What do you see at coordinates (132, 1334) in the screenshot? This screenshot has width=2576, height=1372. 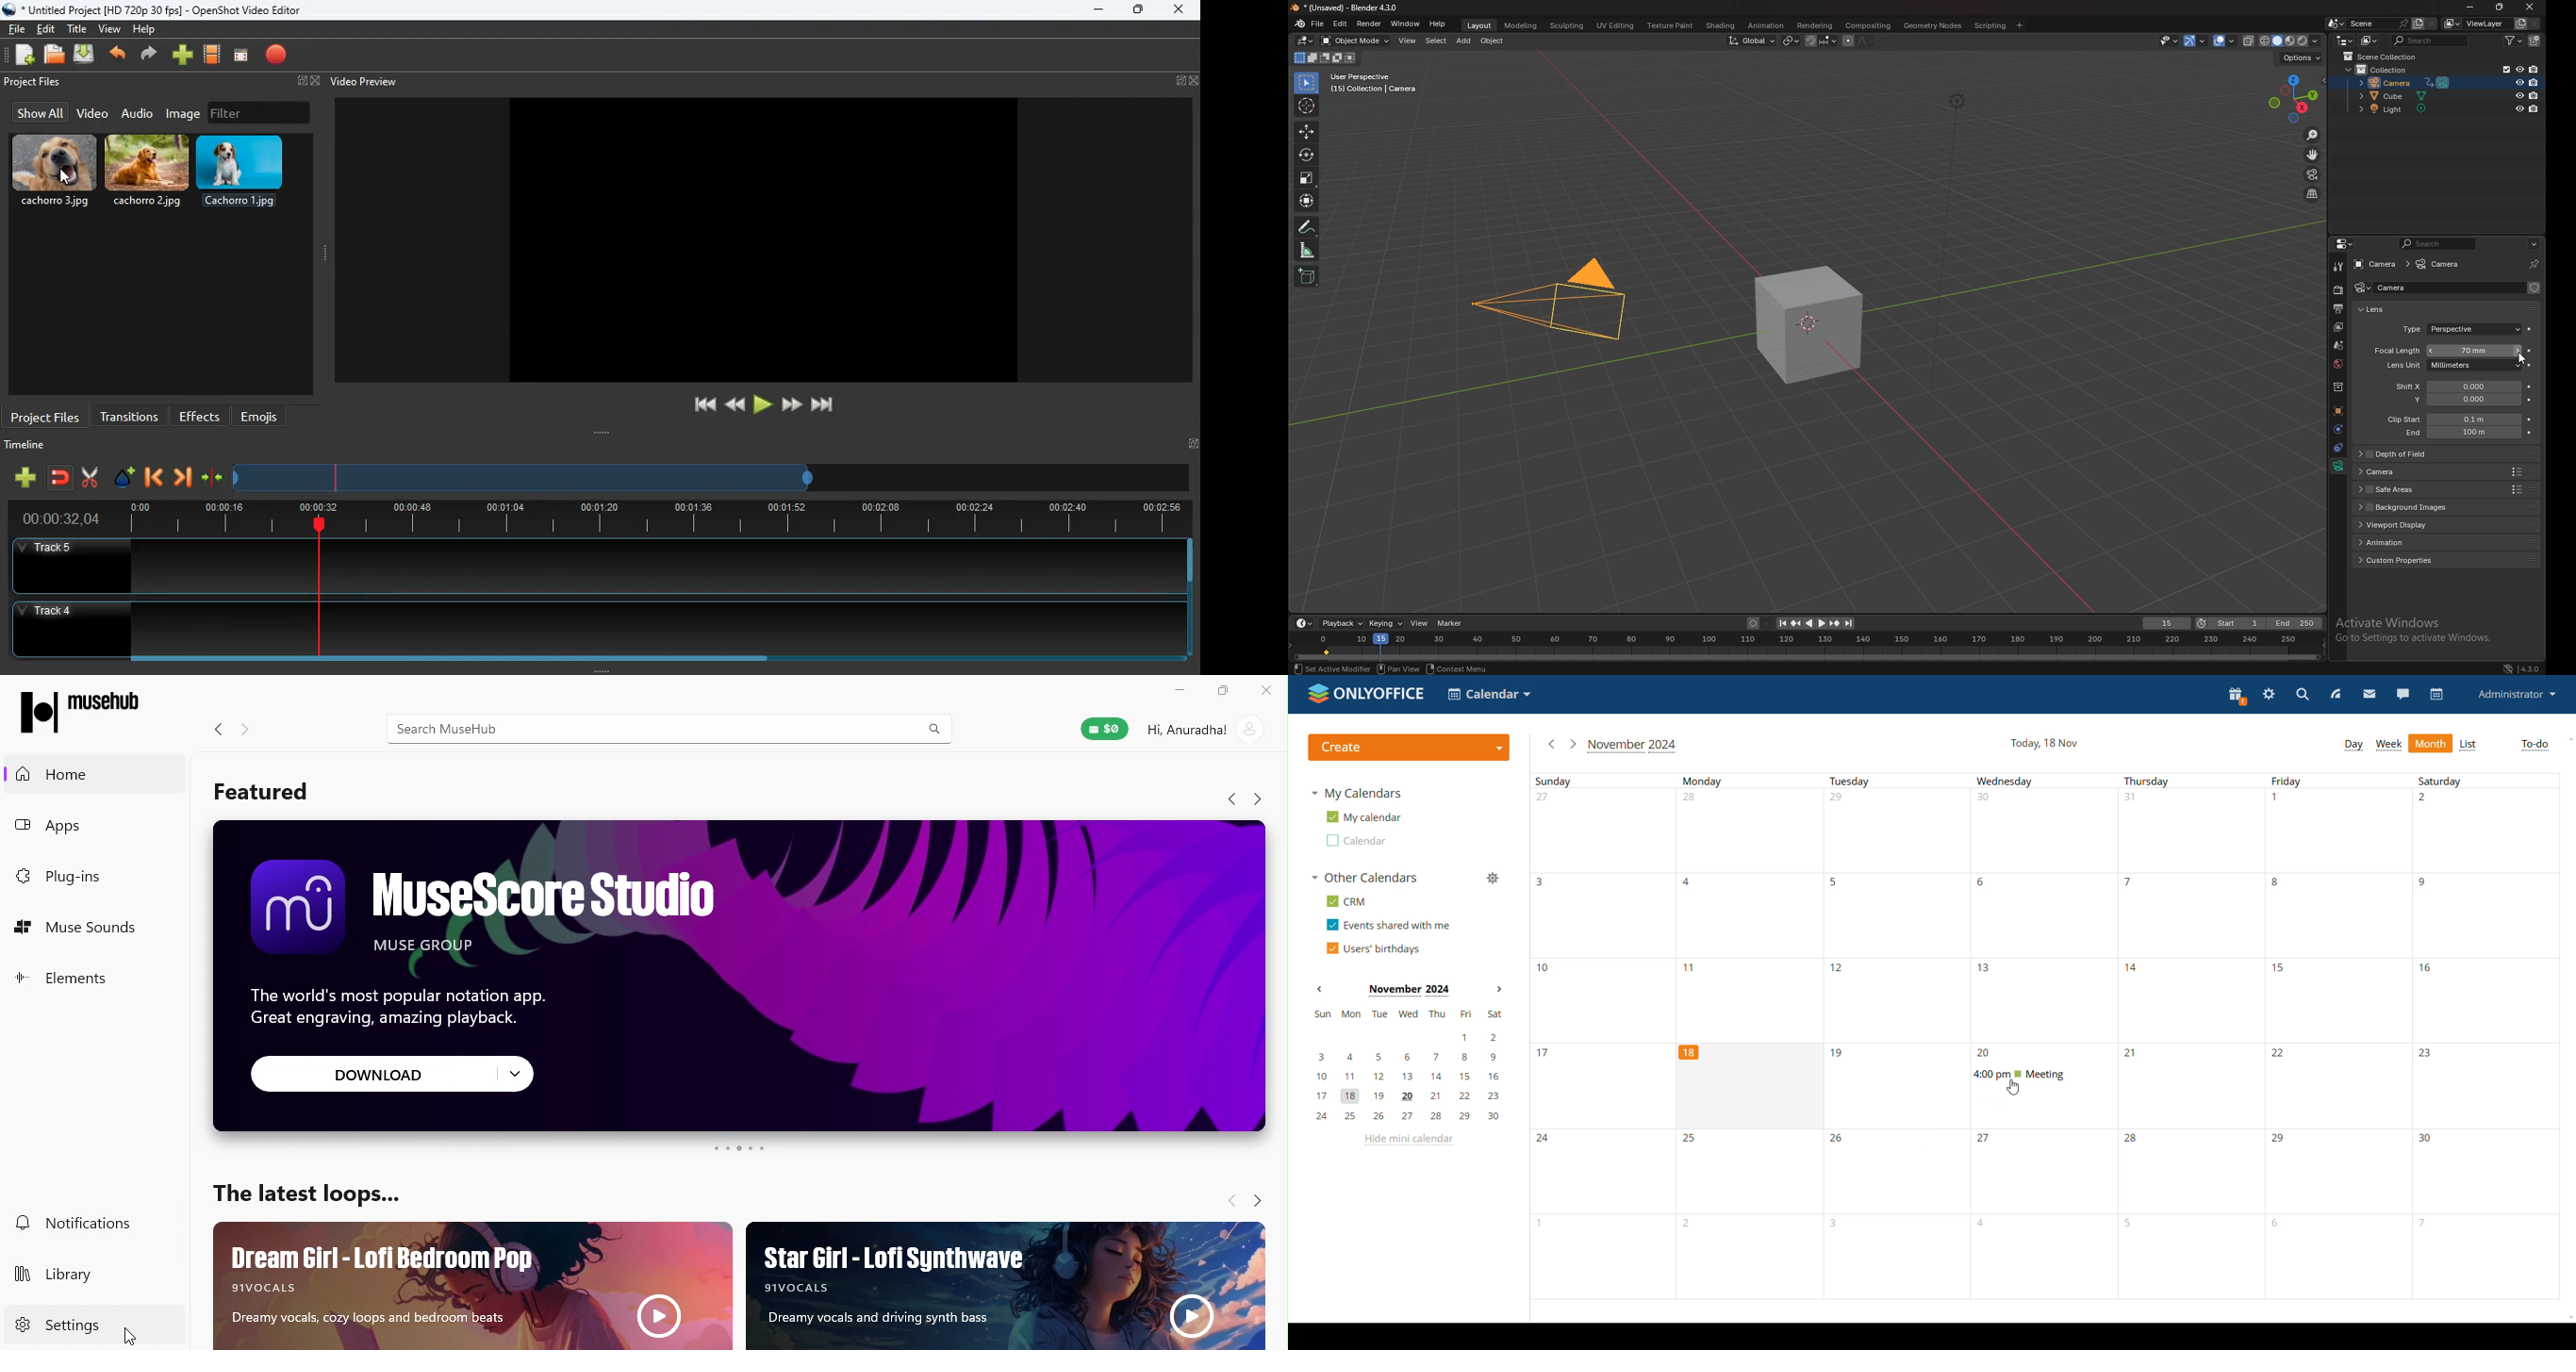 I see `Cursor` at bounding box center [132, 1334].